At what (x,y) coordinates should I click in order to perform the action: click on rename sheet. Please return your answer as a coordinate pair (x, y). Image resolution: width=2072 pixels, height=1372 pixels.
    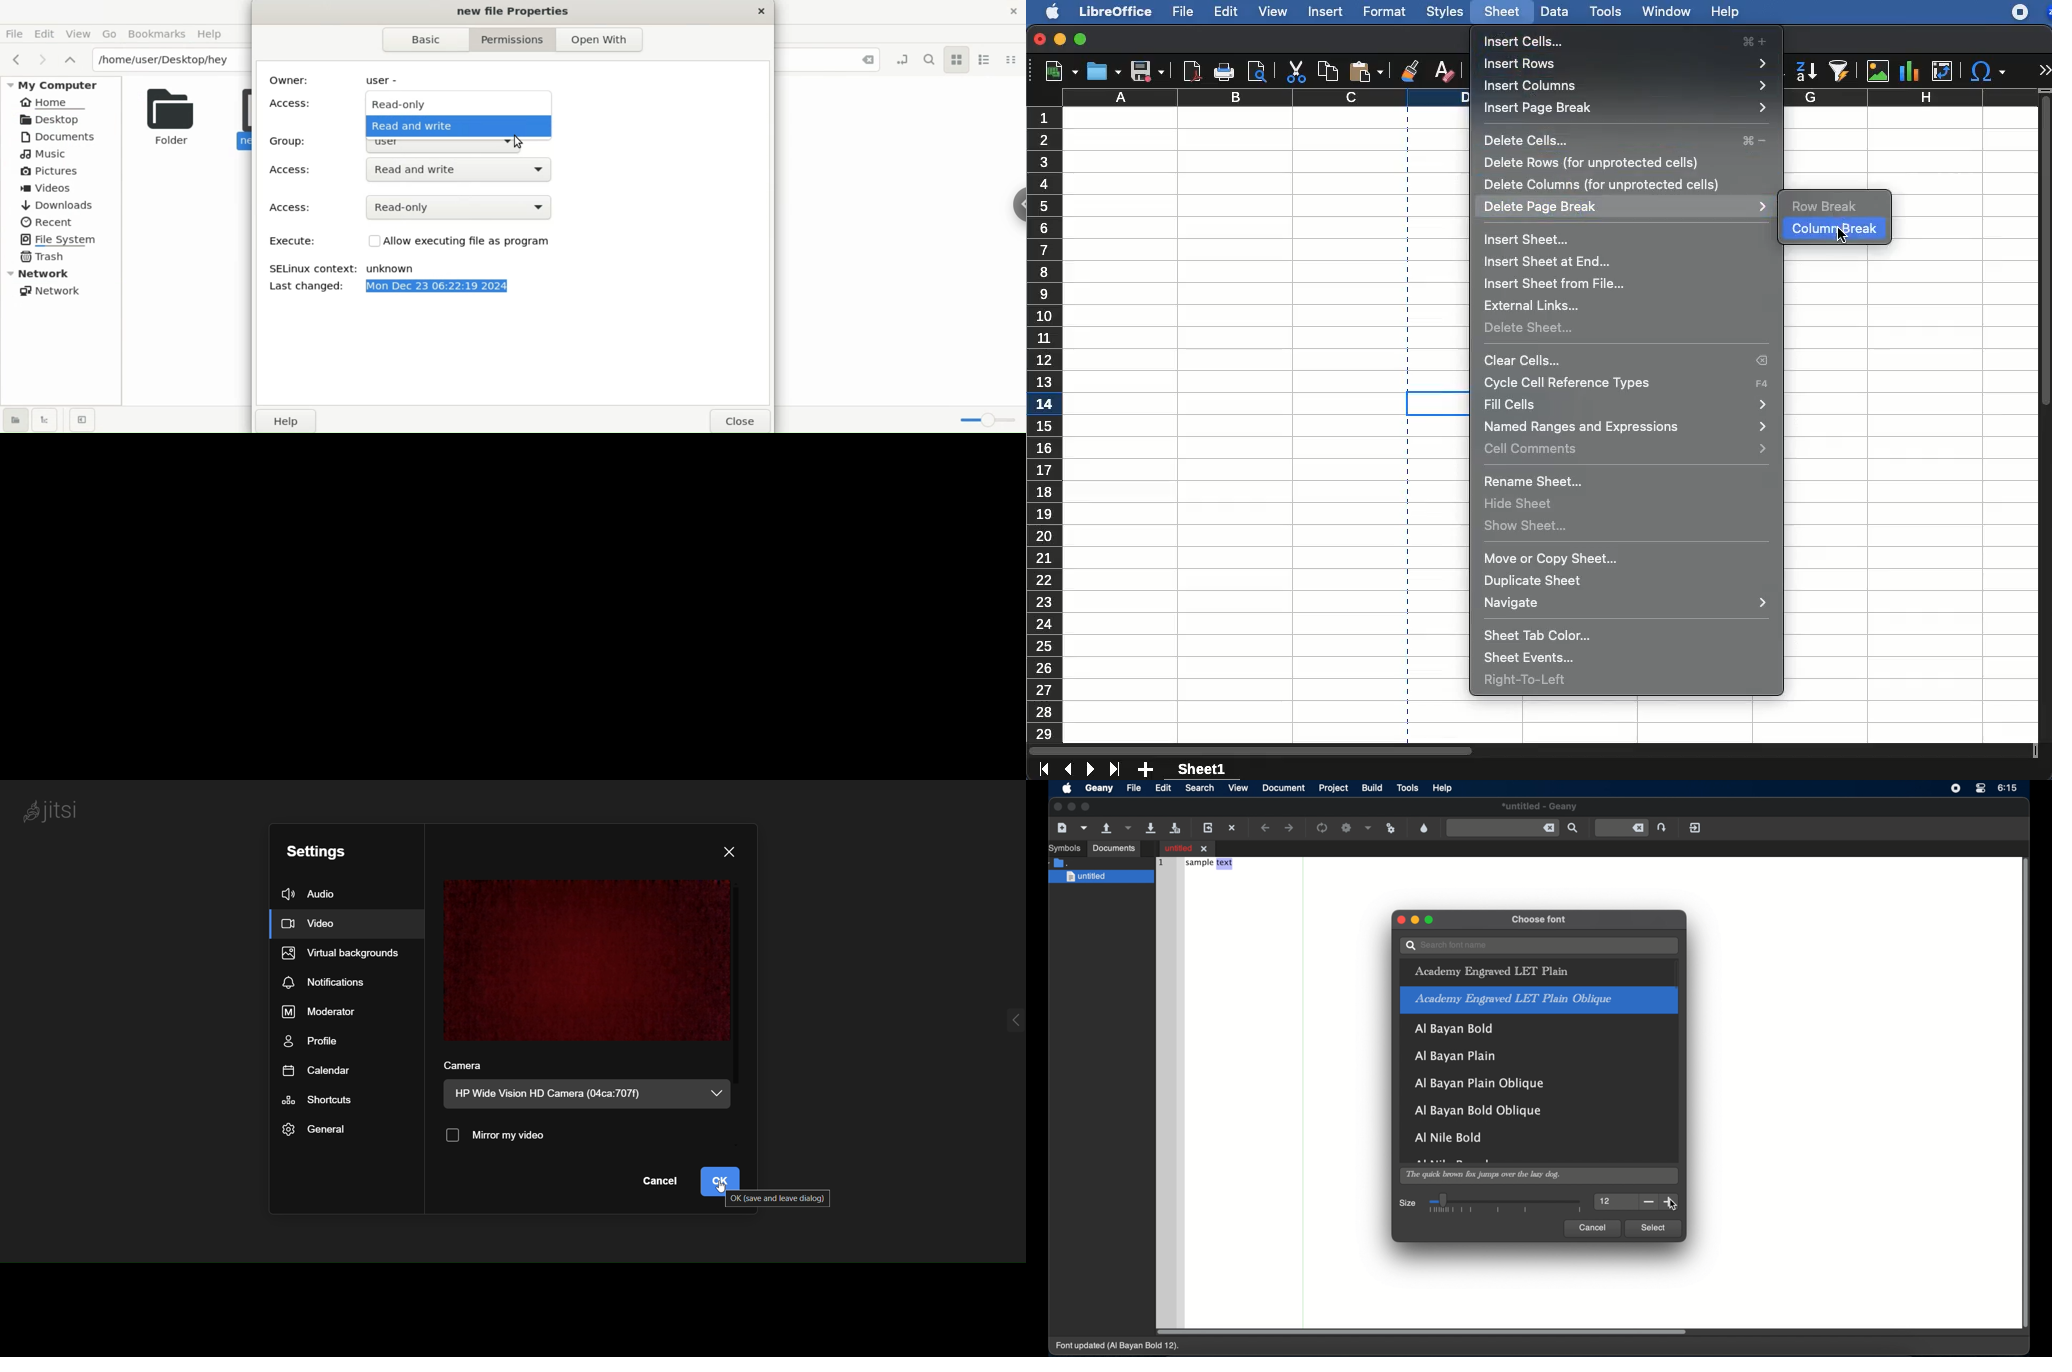
    Looking at the image, I should click on (1538, 483).